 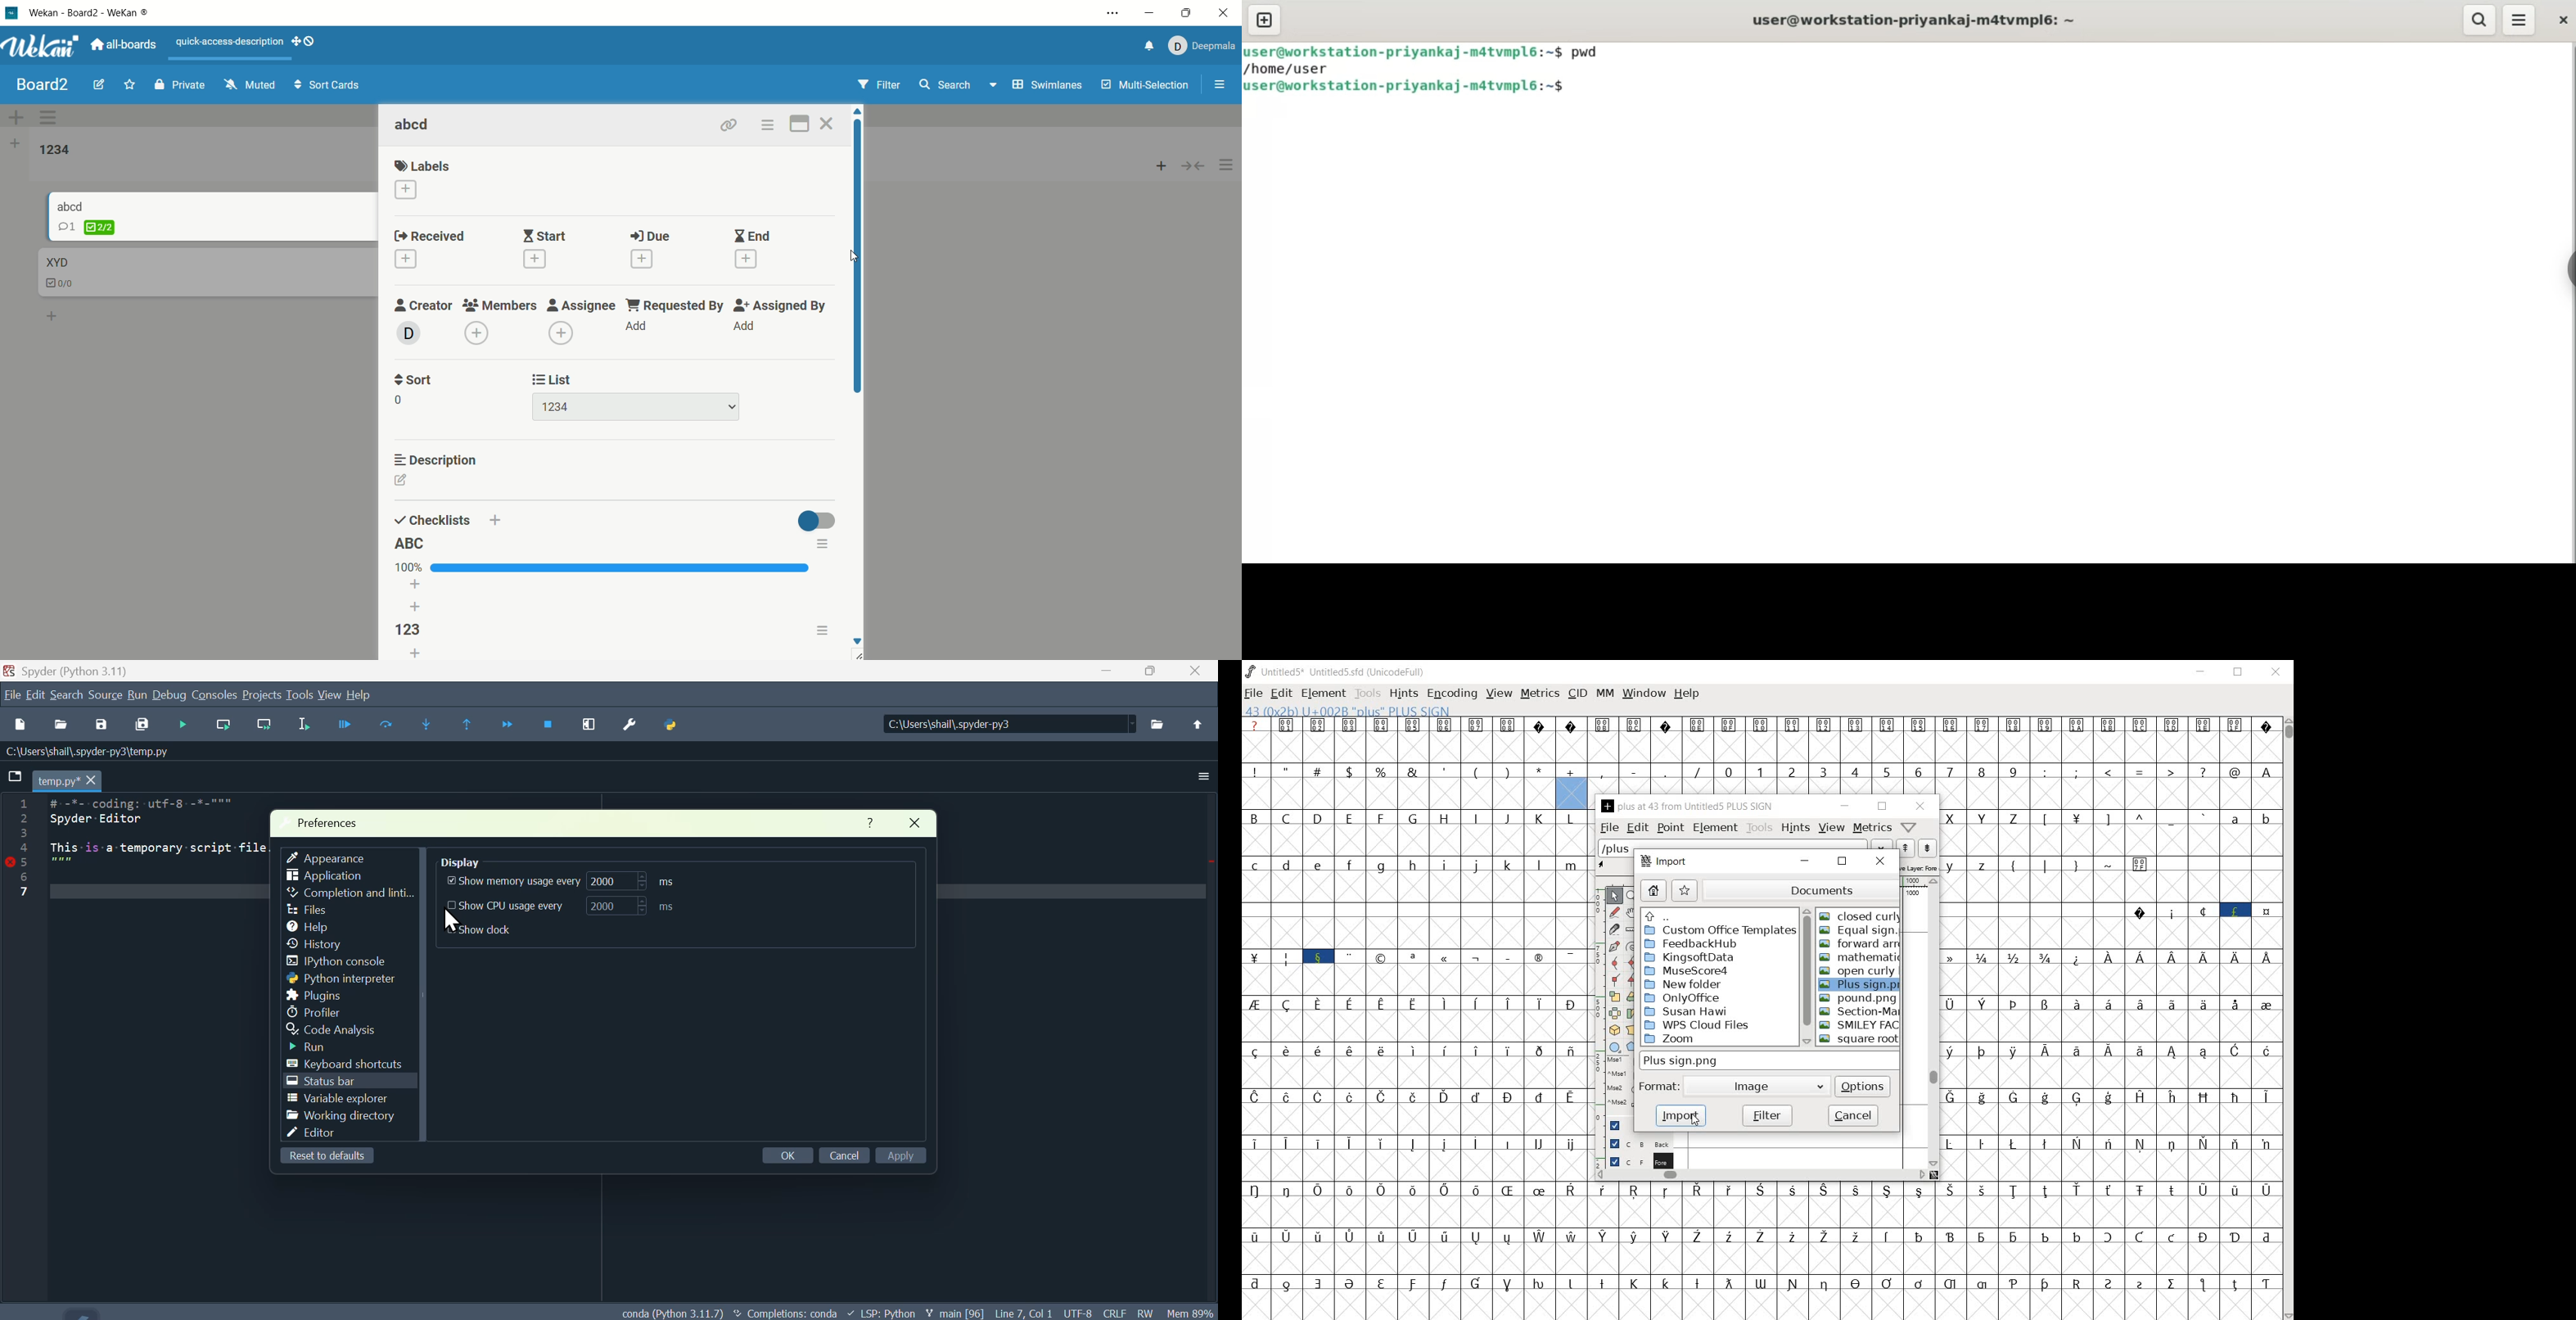 What do you see at coordinates (180, 84) in the screenshot?
I see `private` at bounding box center [180, 84].